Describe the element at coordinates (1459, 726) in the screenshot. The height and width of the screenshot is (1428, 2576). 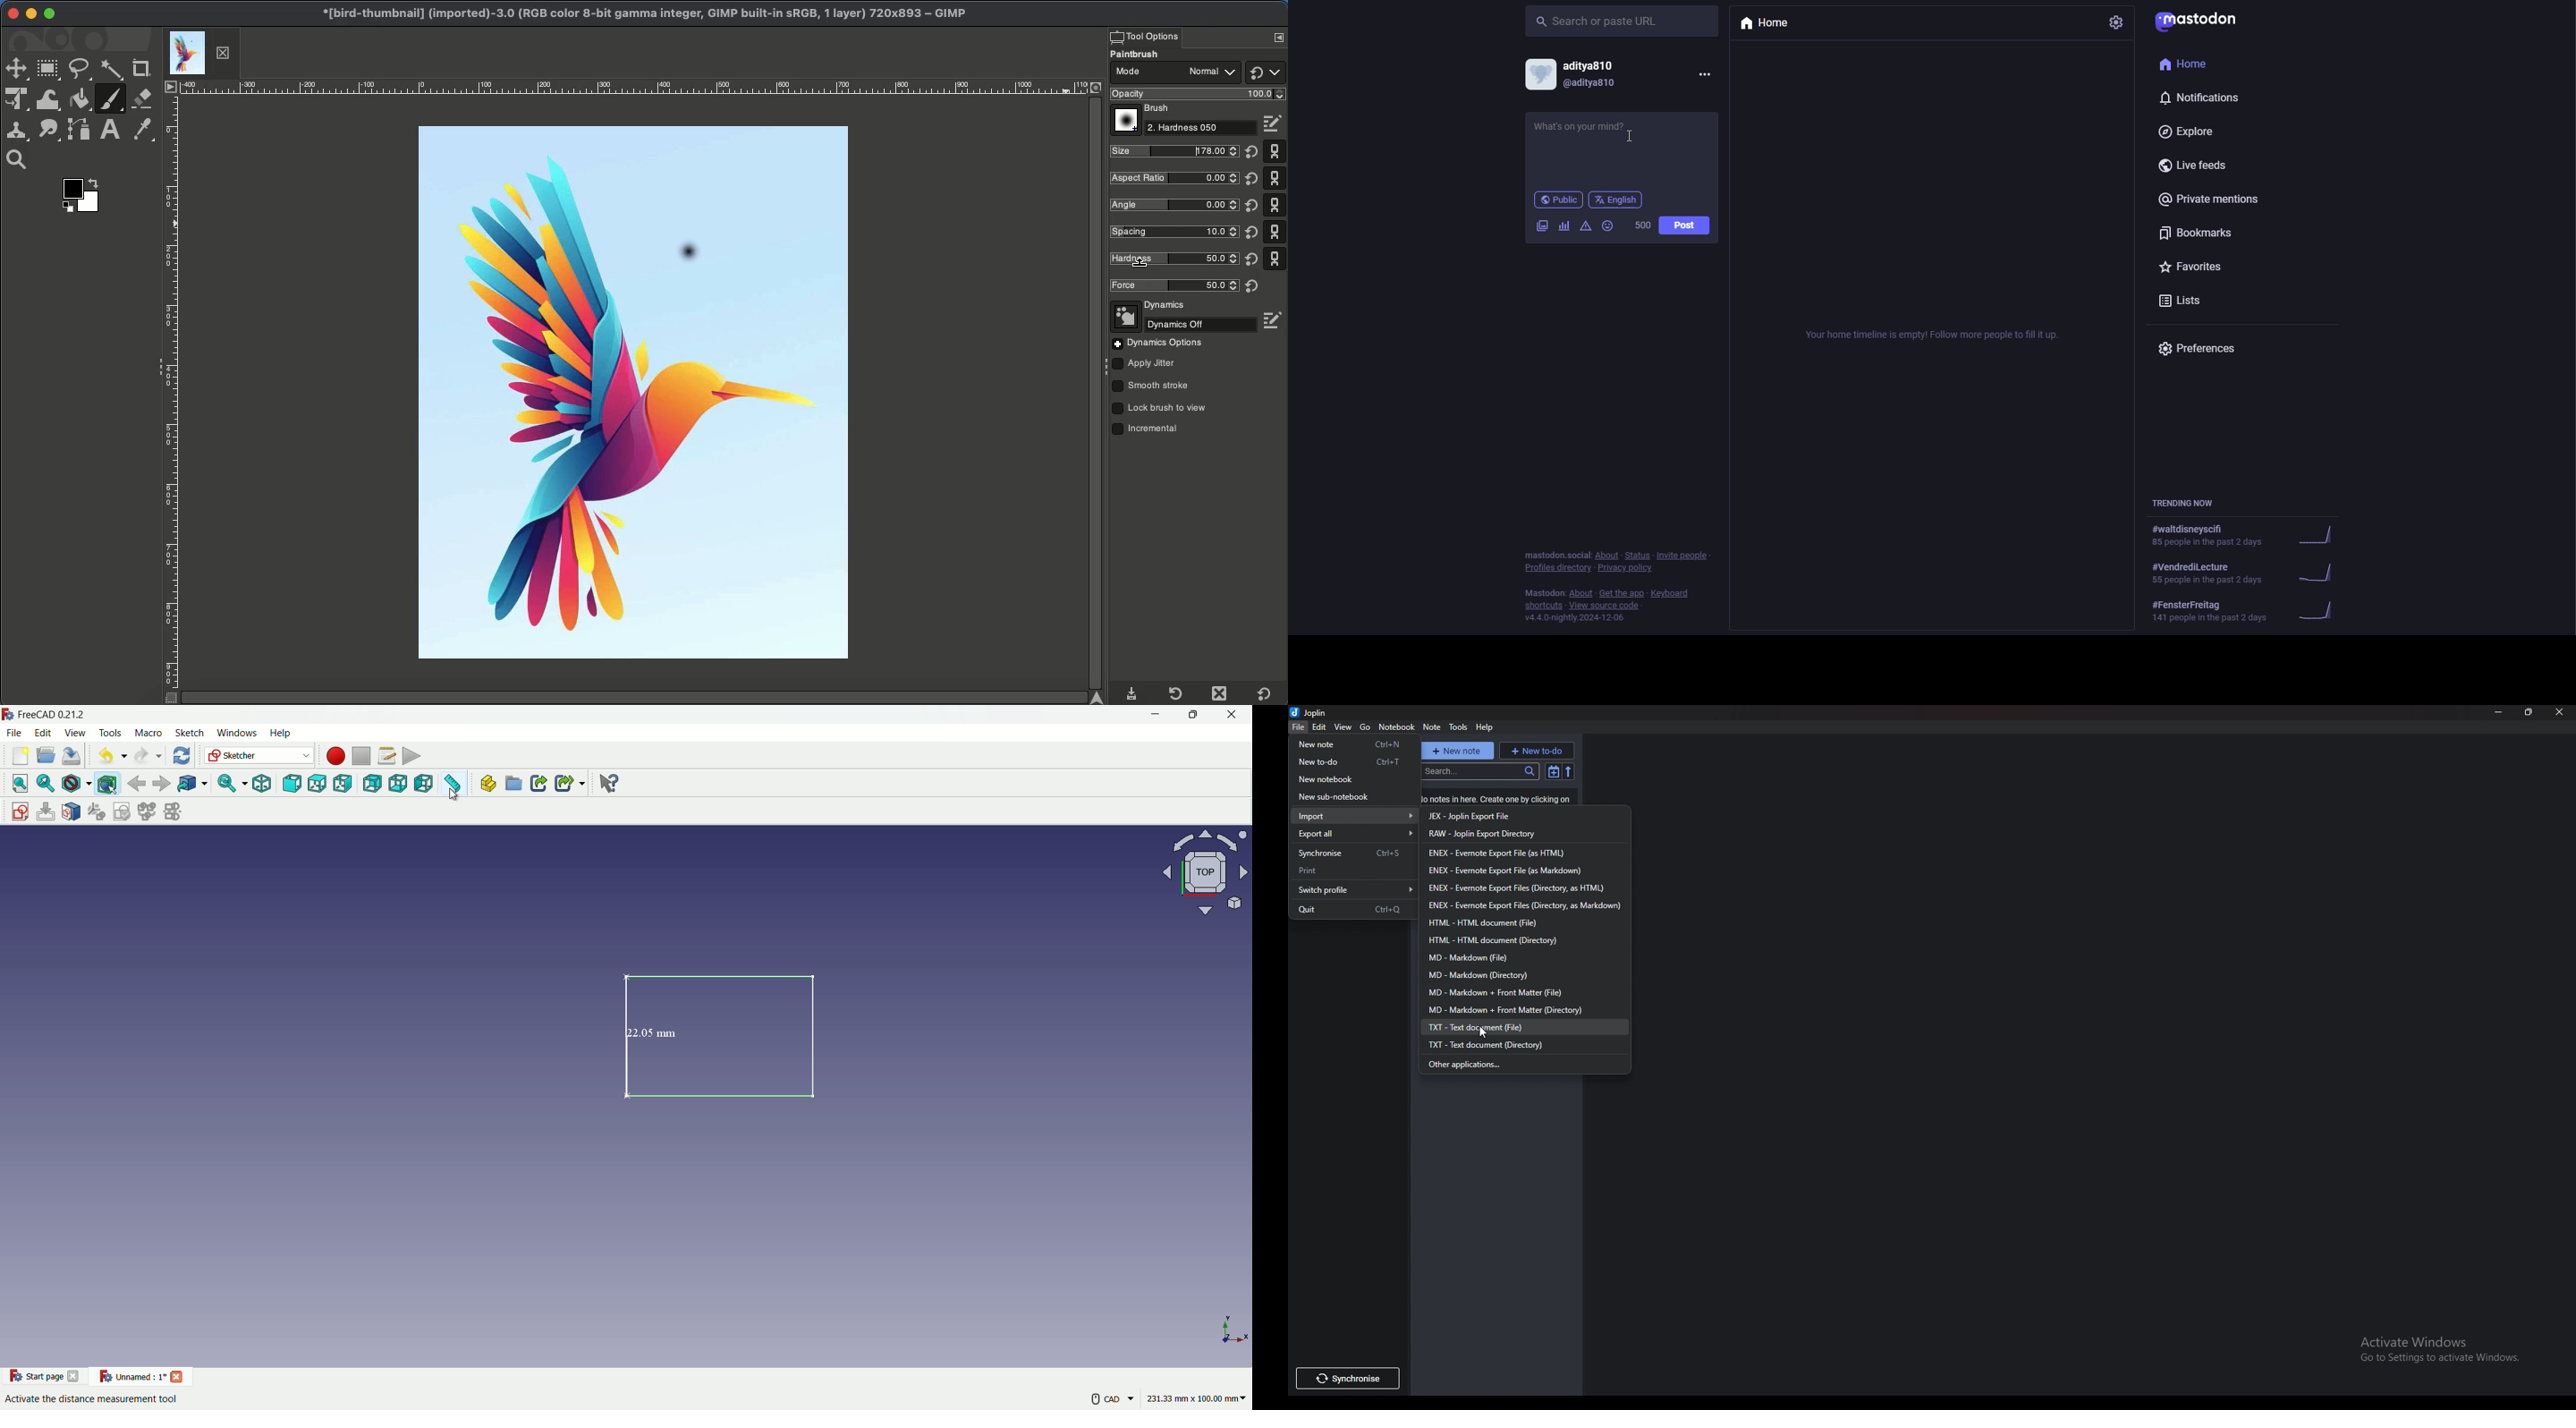
I see `Tools` at that location.